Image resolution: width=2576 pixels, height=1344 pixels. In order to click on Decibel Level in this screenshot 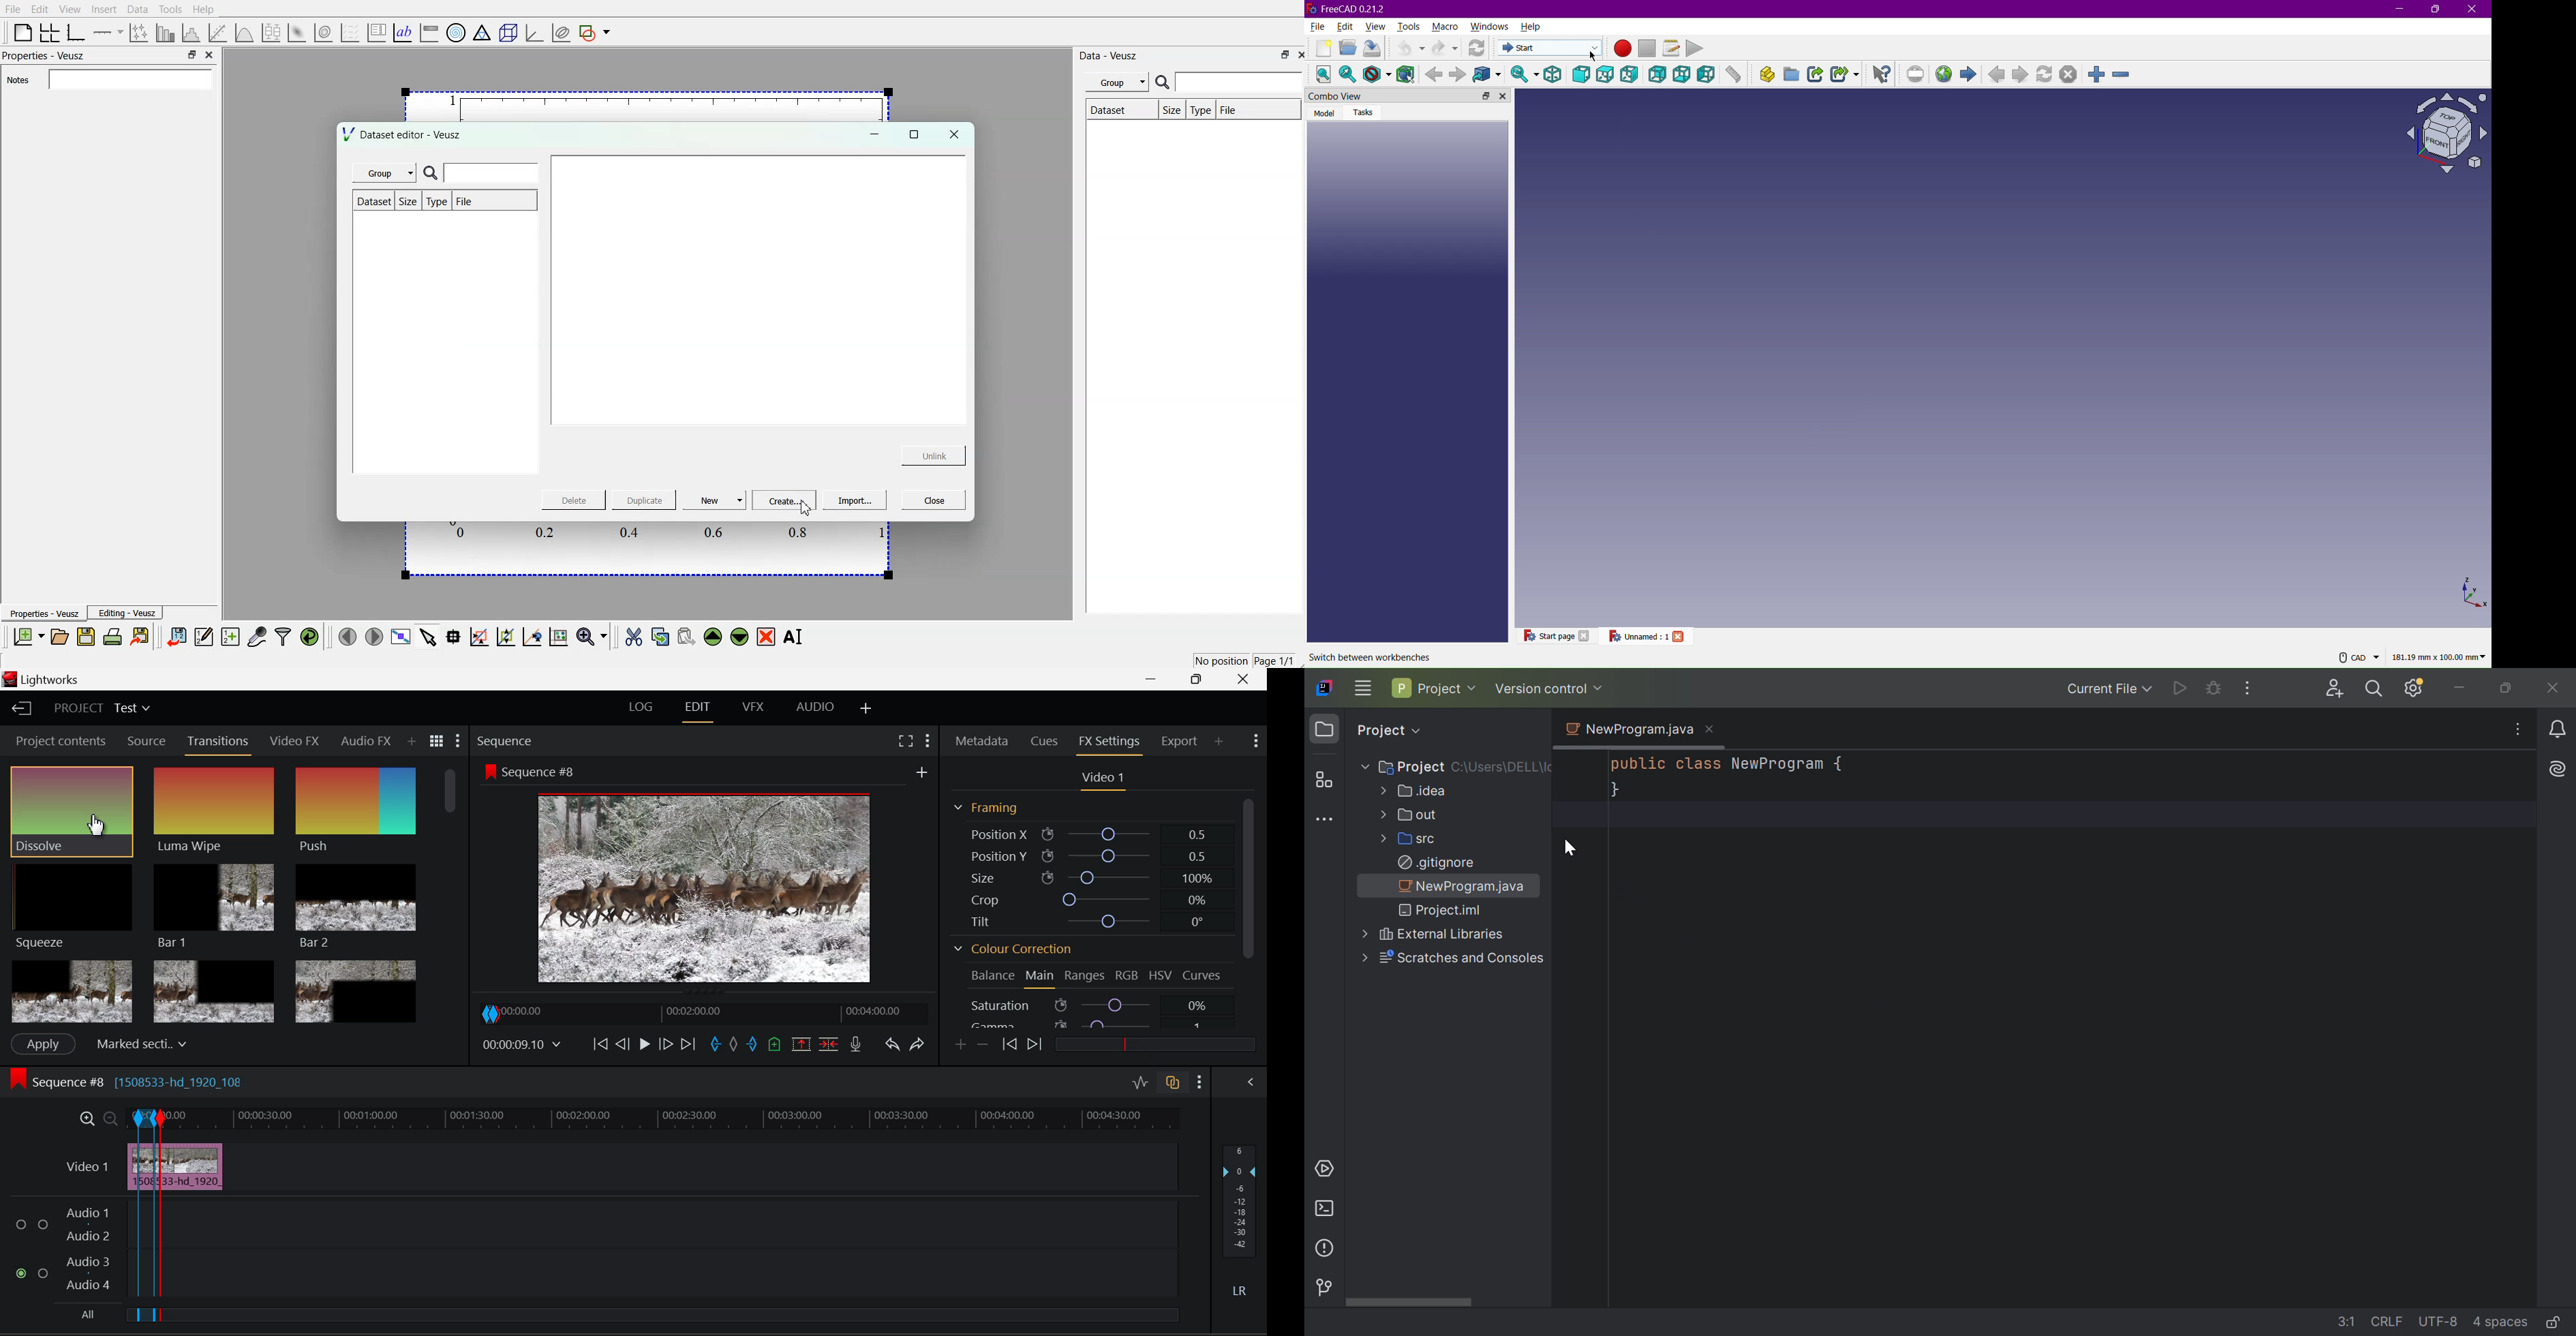, I will do `click(1242, 1223)`.